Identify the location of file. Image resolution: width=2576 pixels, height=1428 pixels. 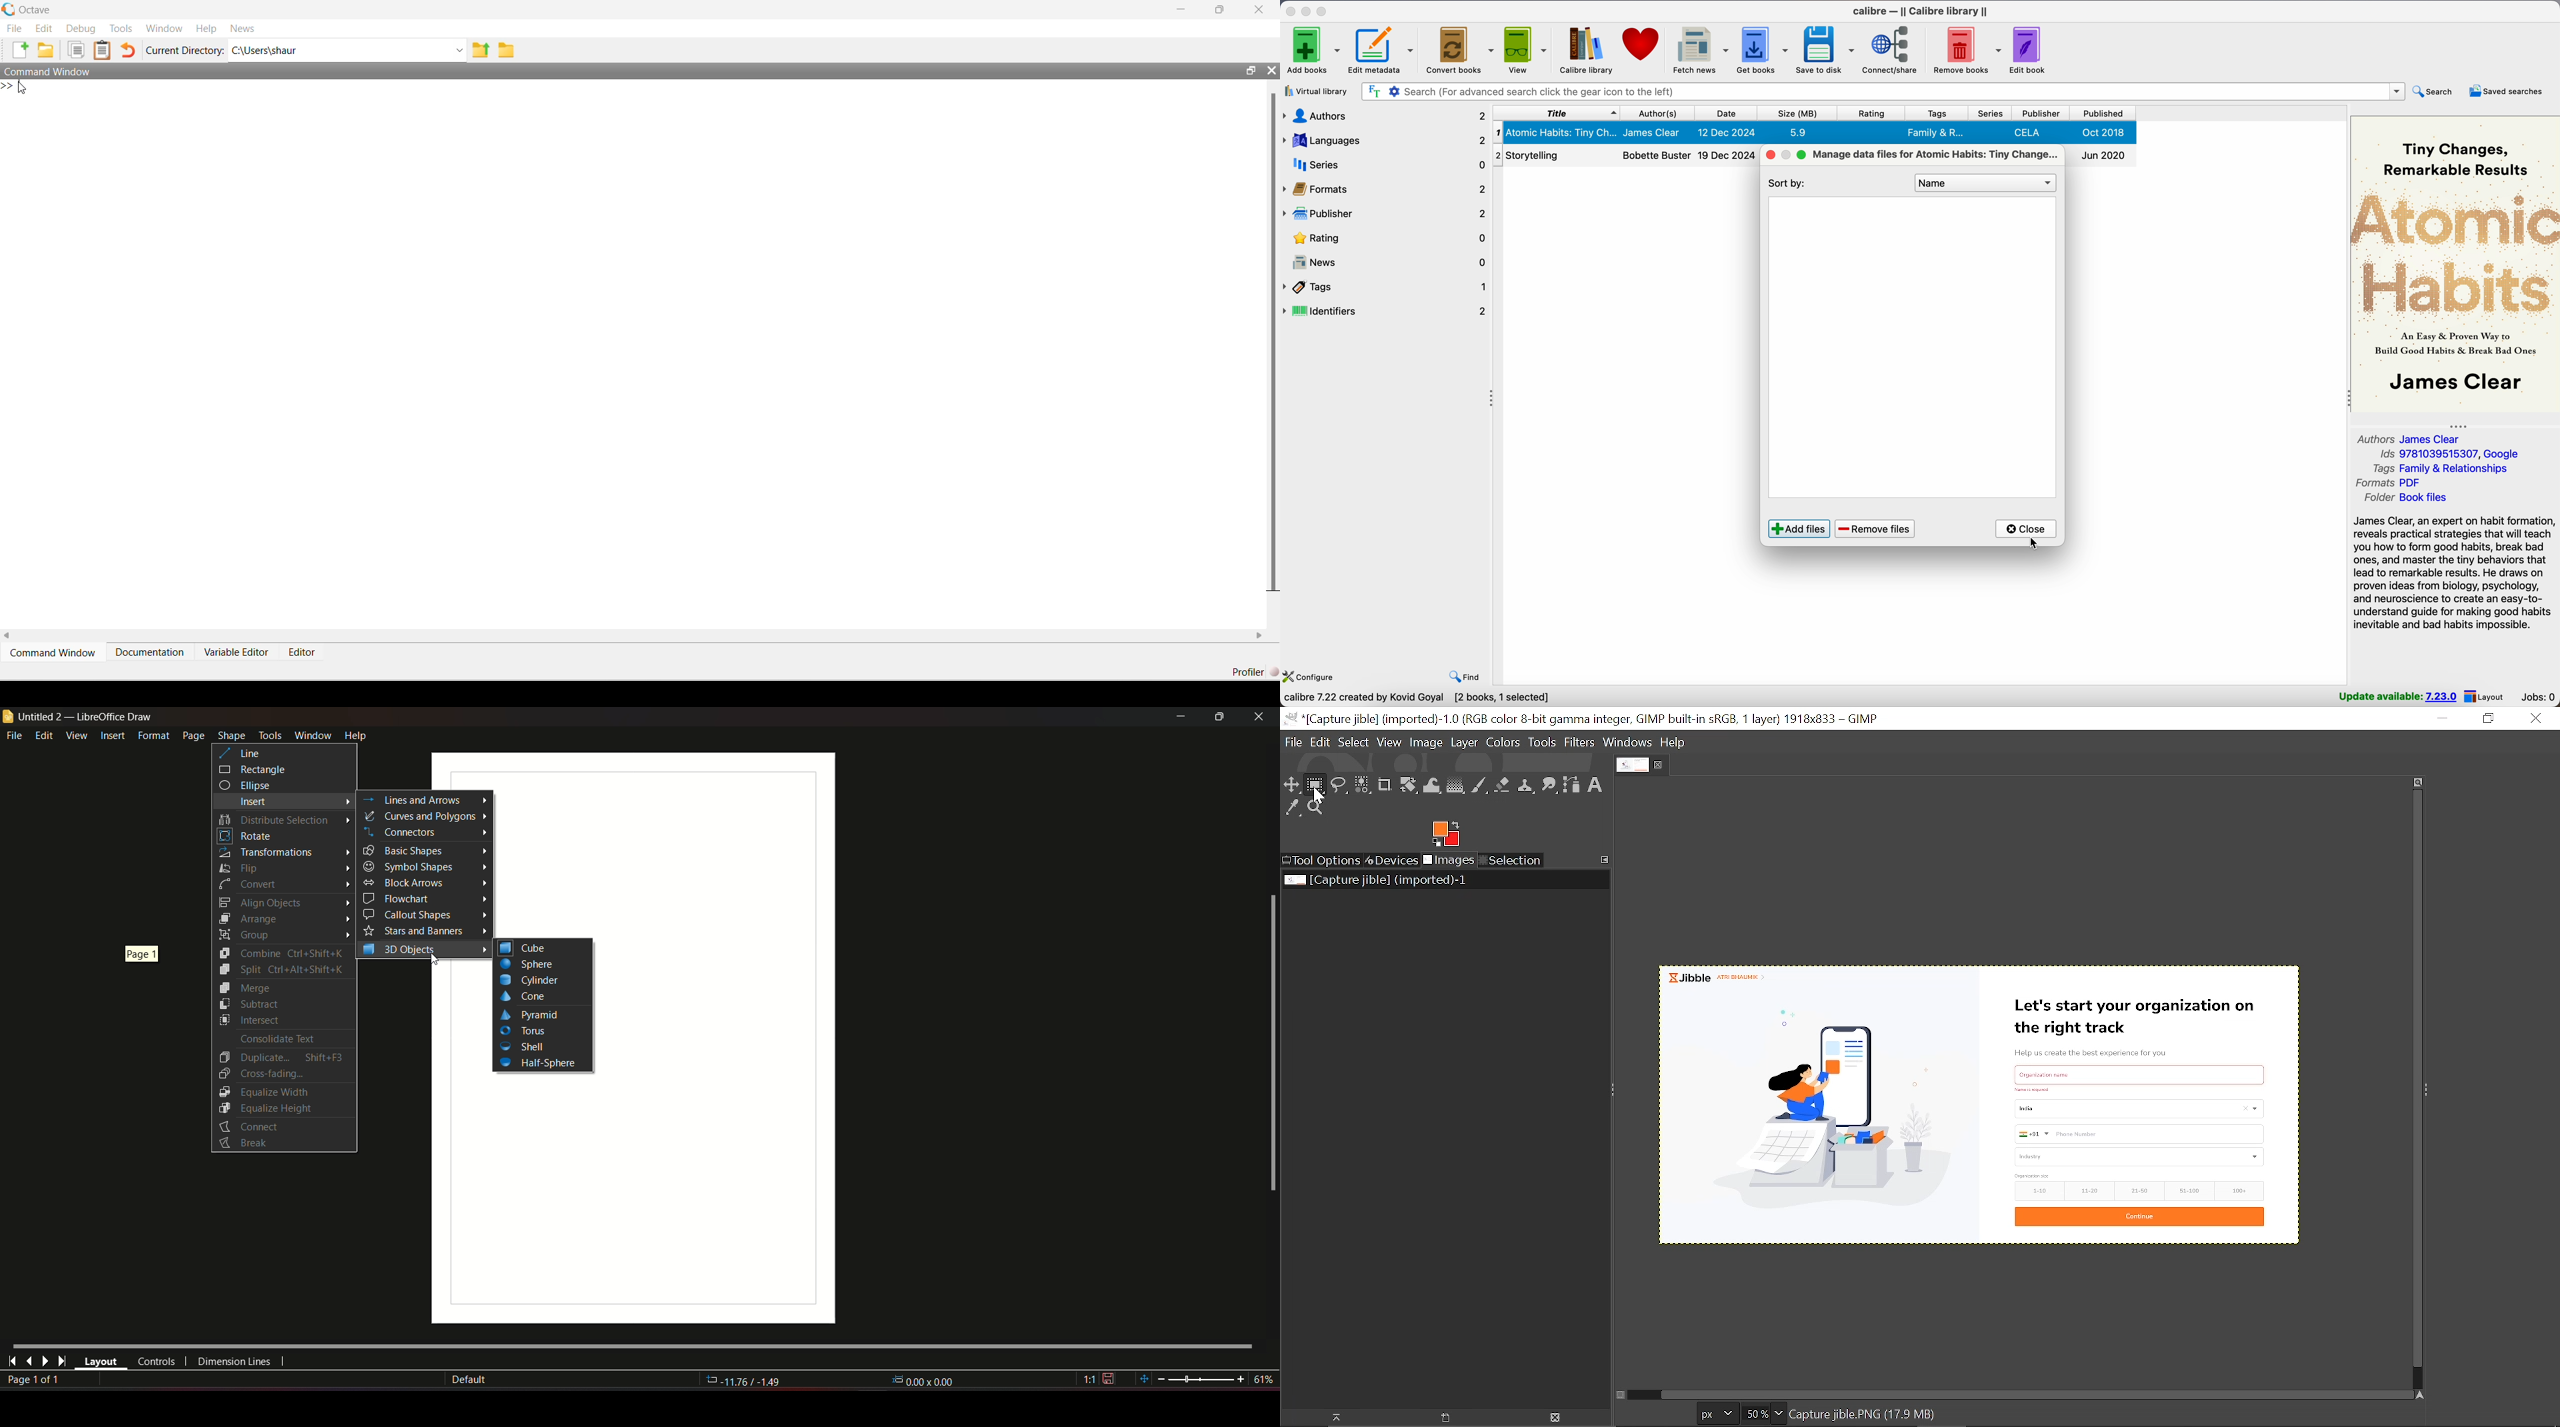
(15, 736).